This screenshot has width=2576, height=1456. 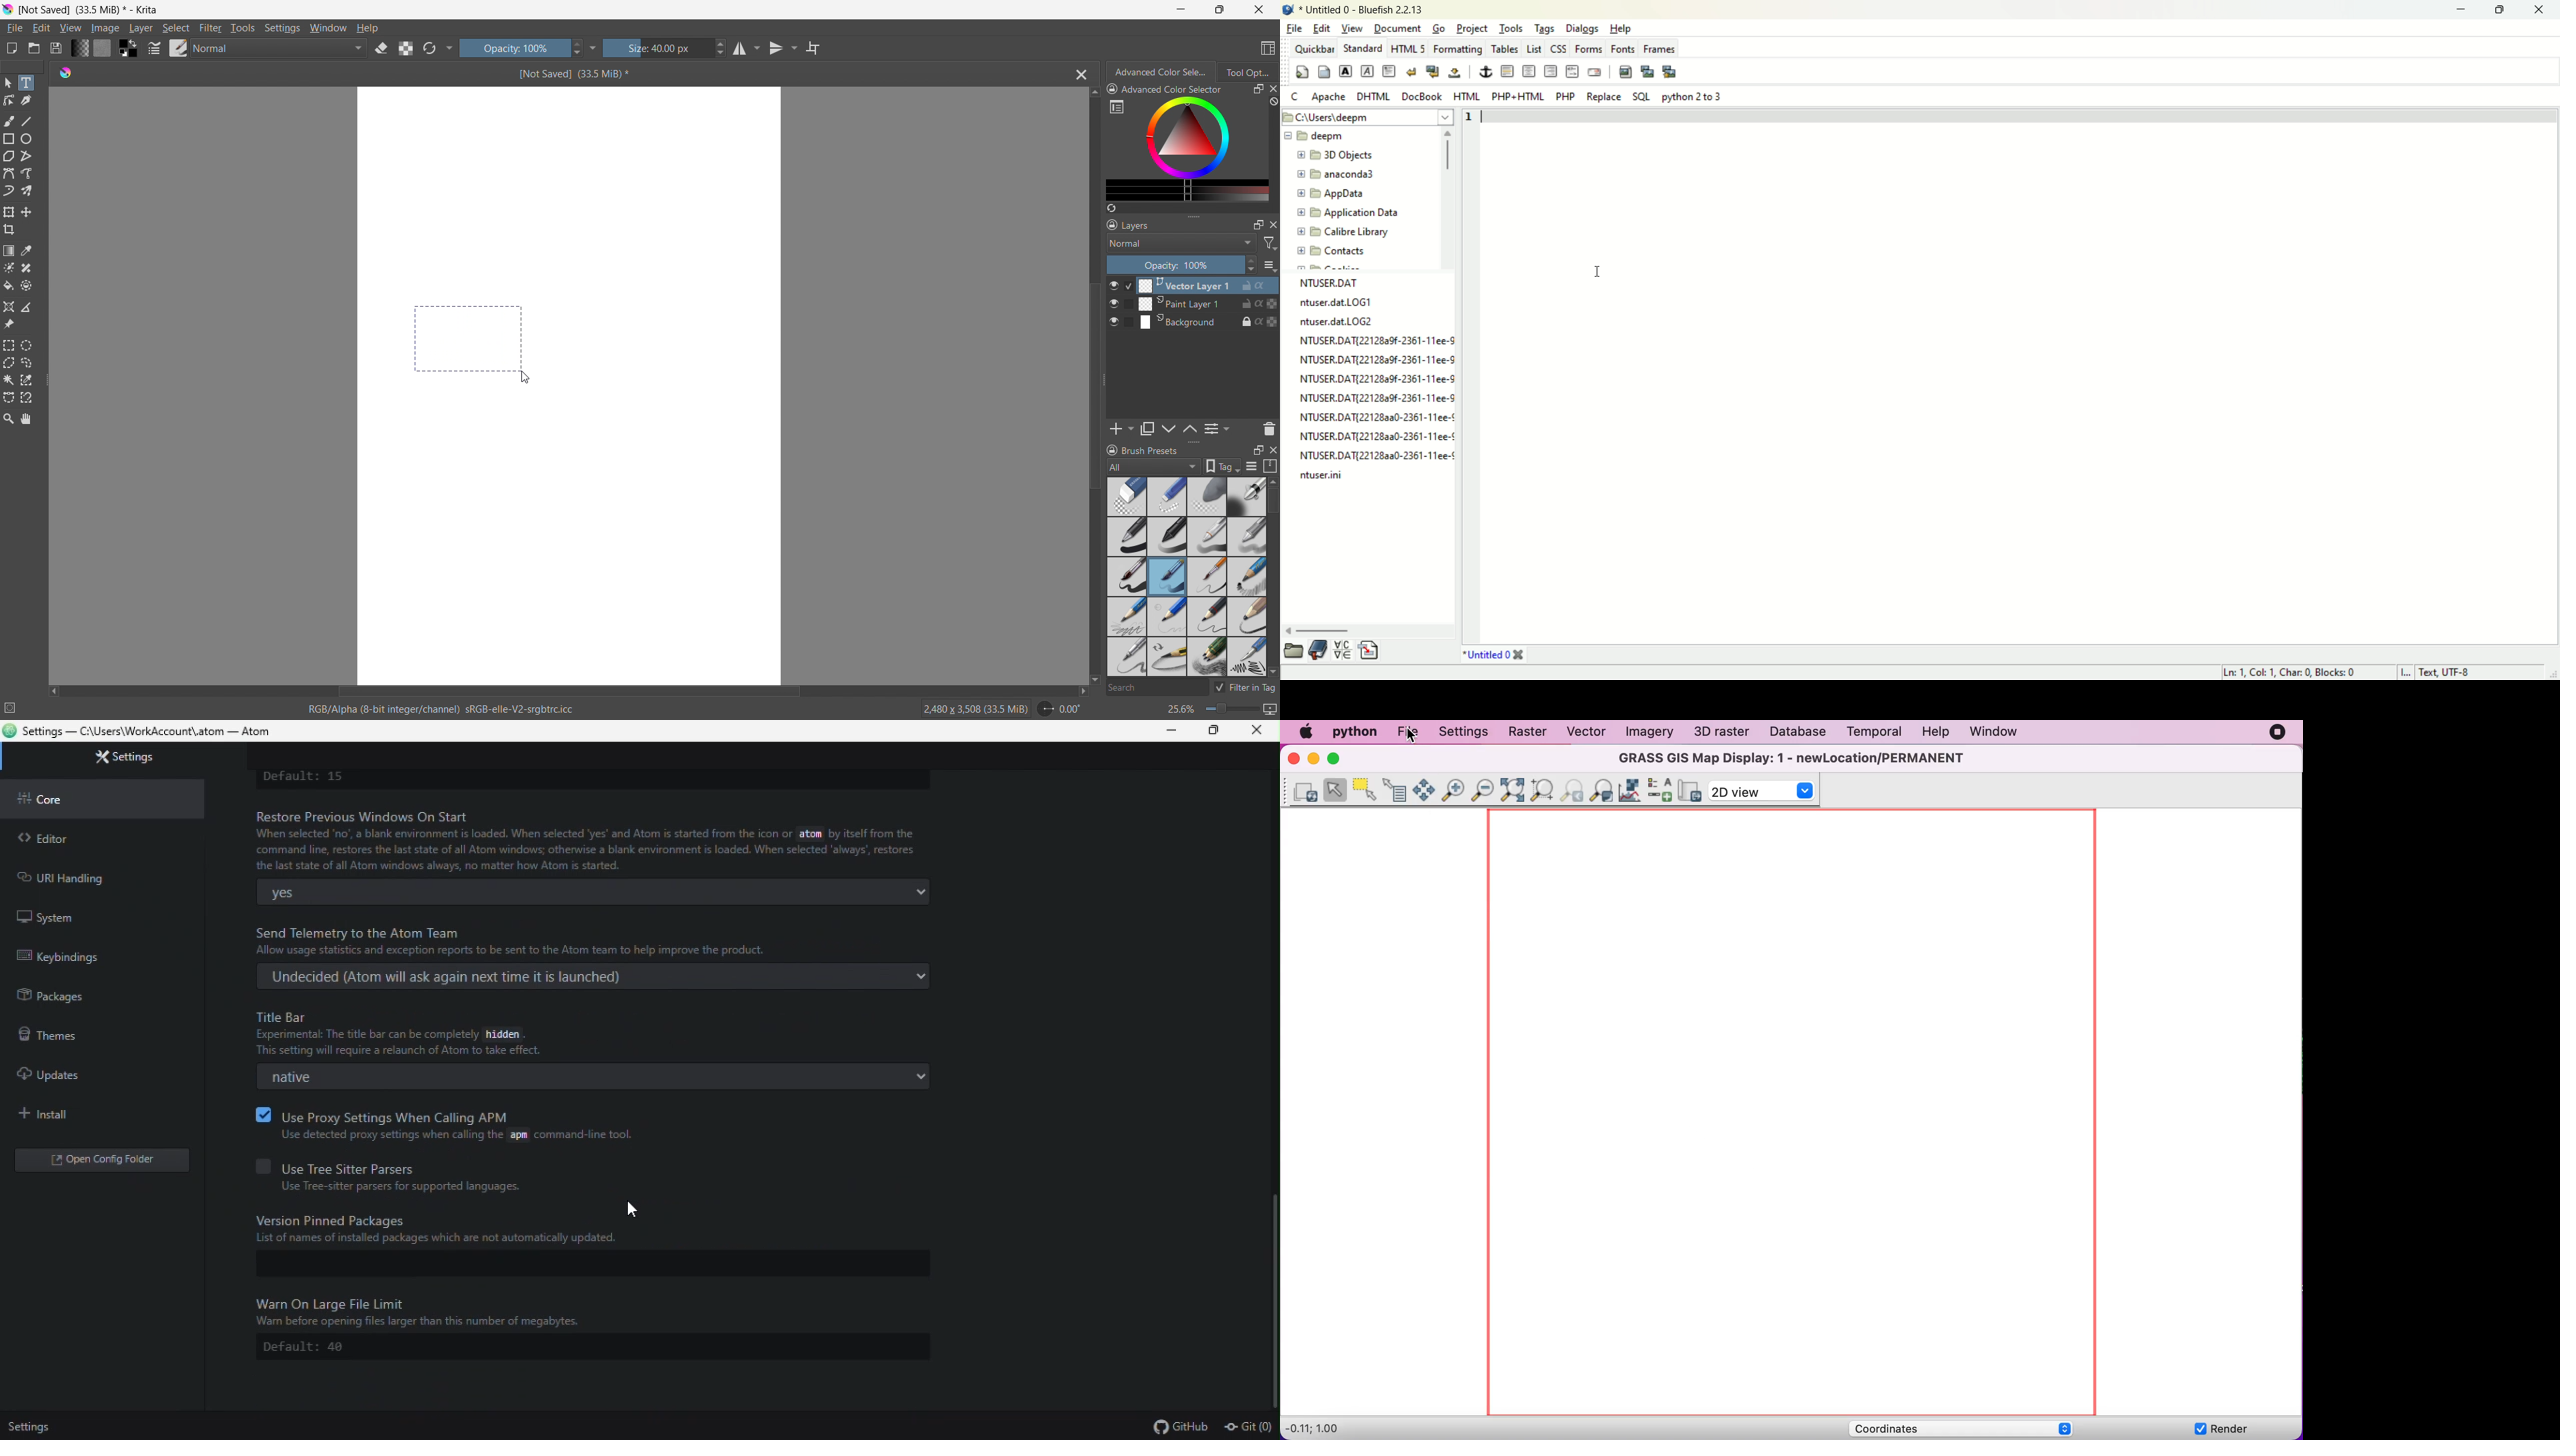 I want to click on multi-thumbnail, so click(x=1671, y=69).